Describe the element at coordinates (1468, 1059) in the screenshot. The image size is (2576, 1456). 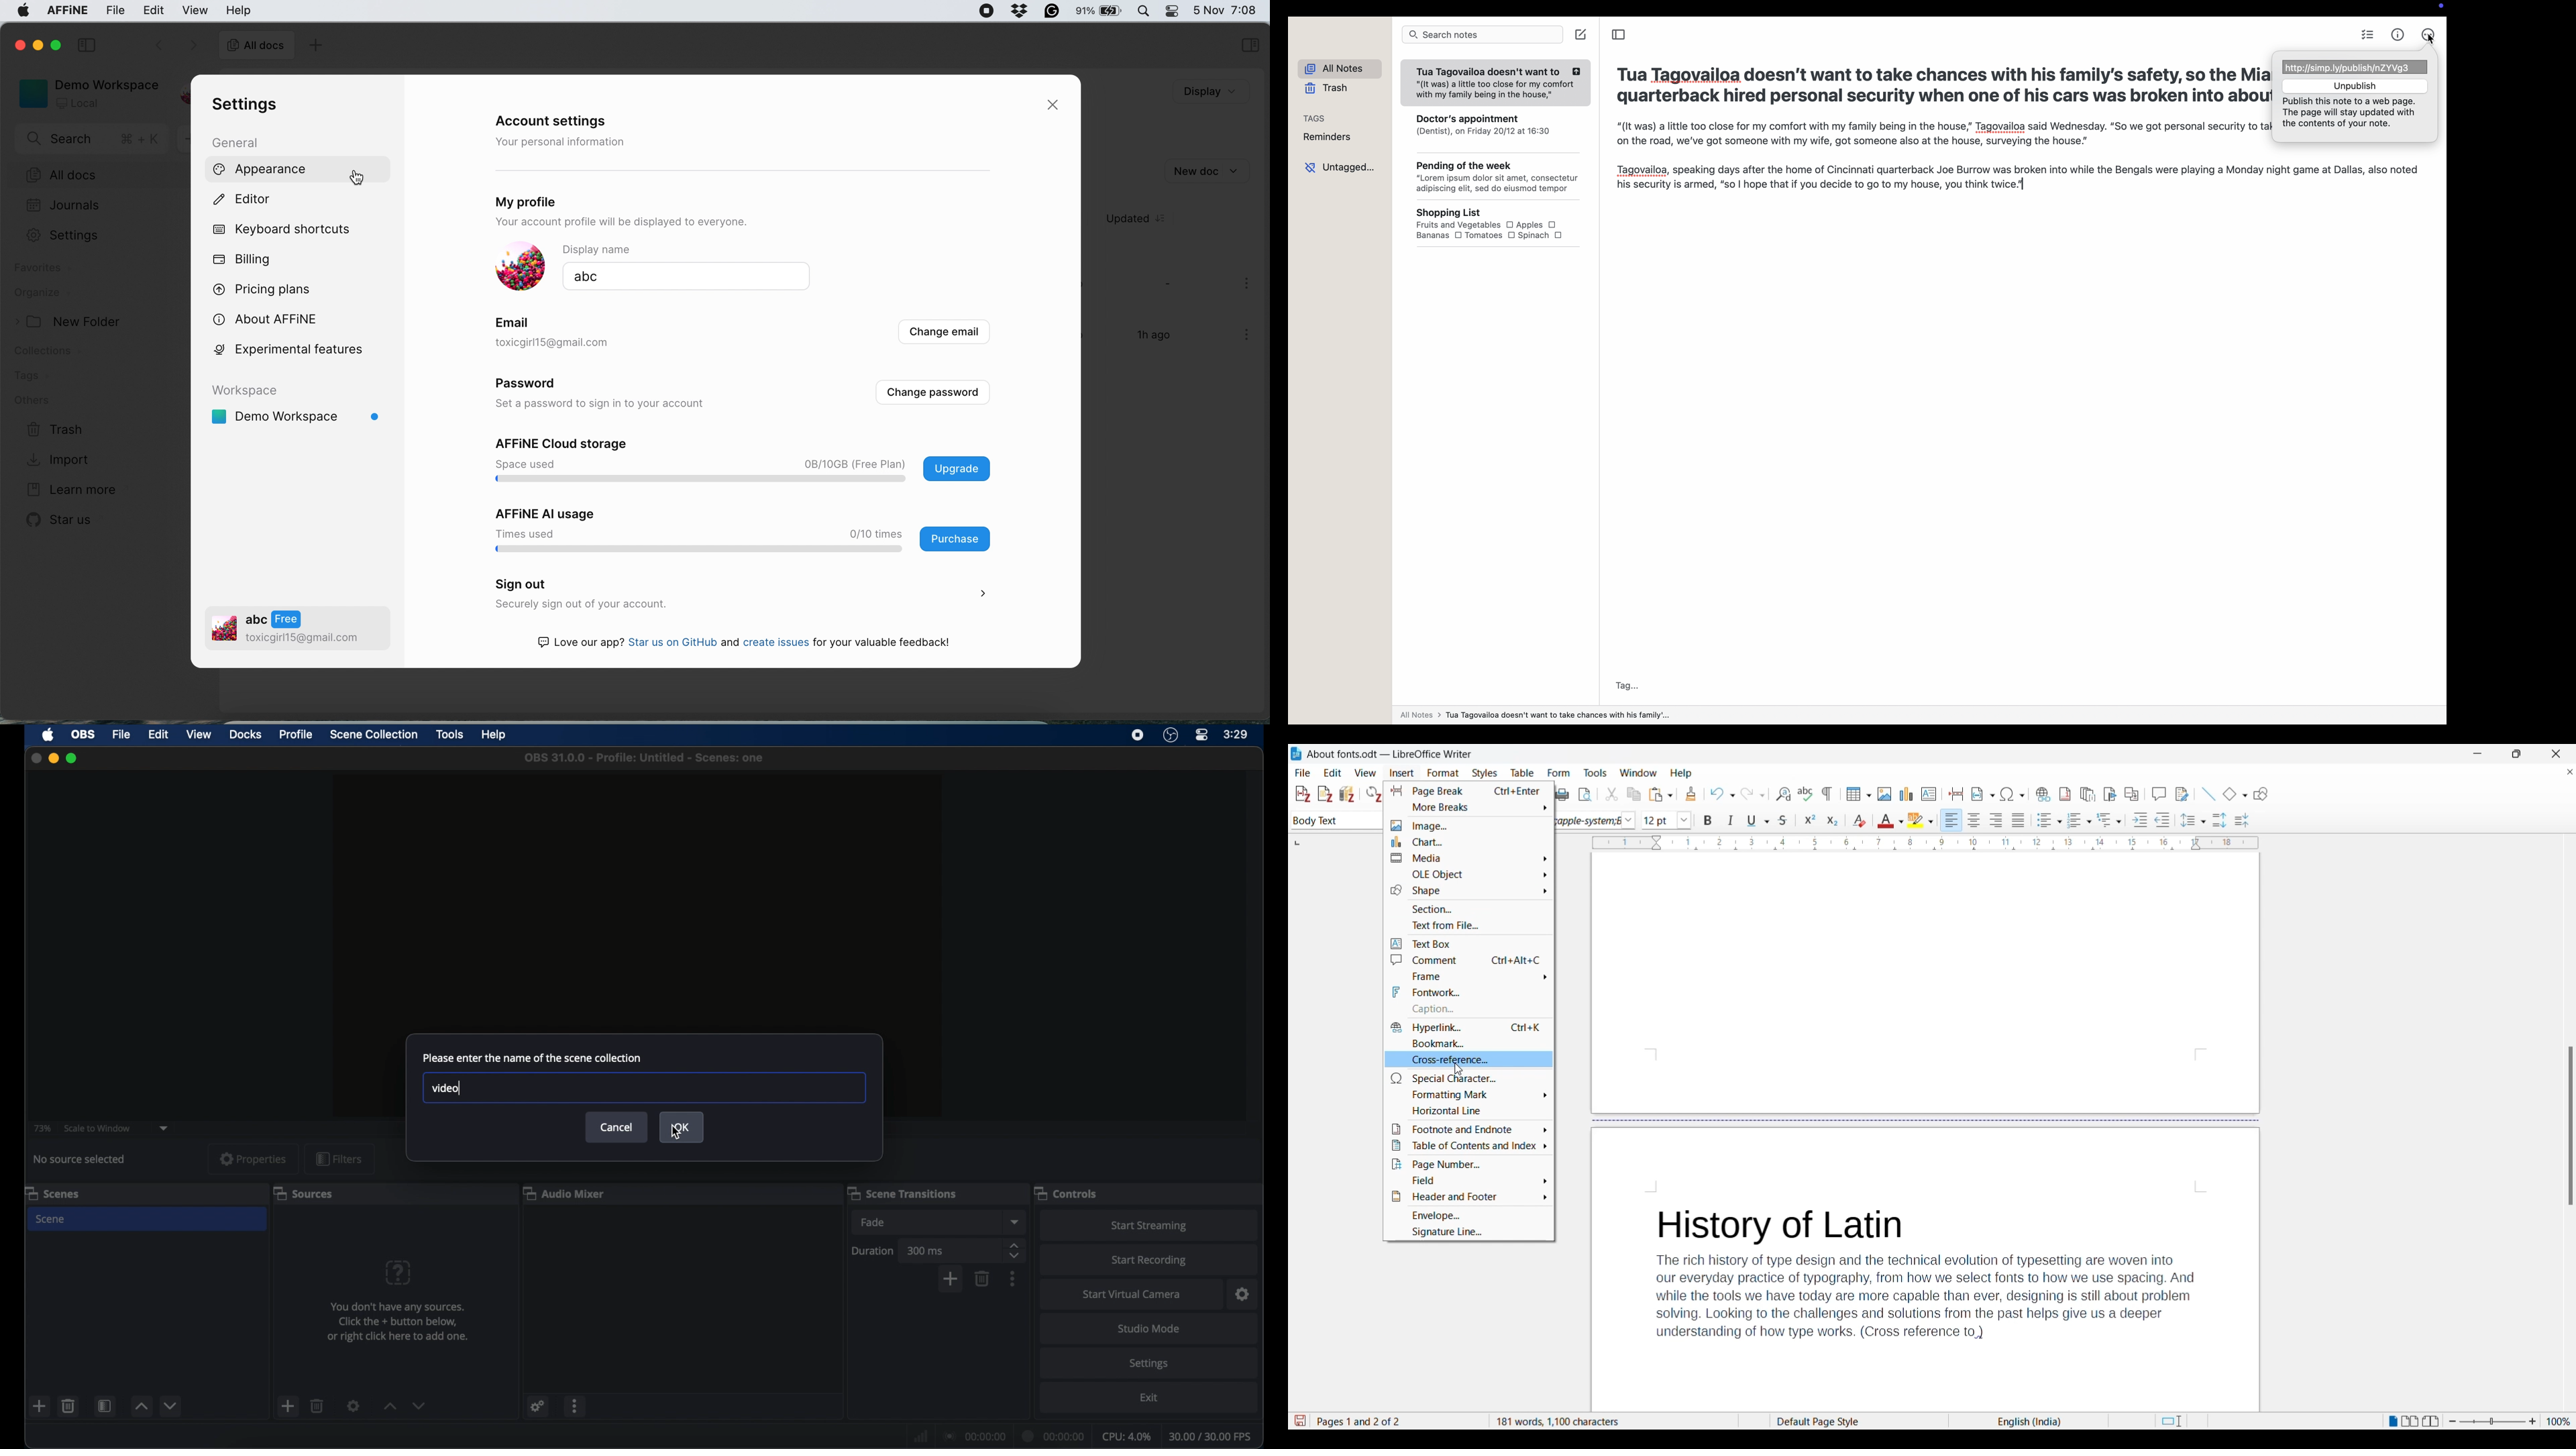
I see `Cross-reference, highlighted by cursor` at that location.